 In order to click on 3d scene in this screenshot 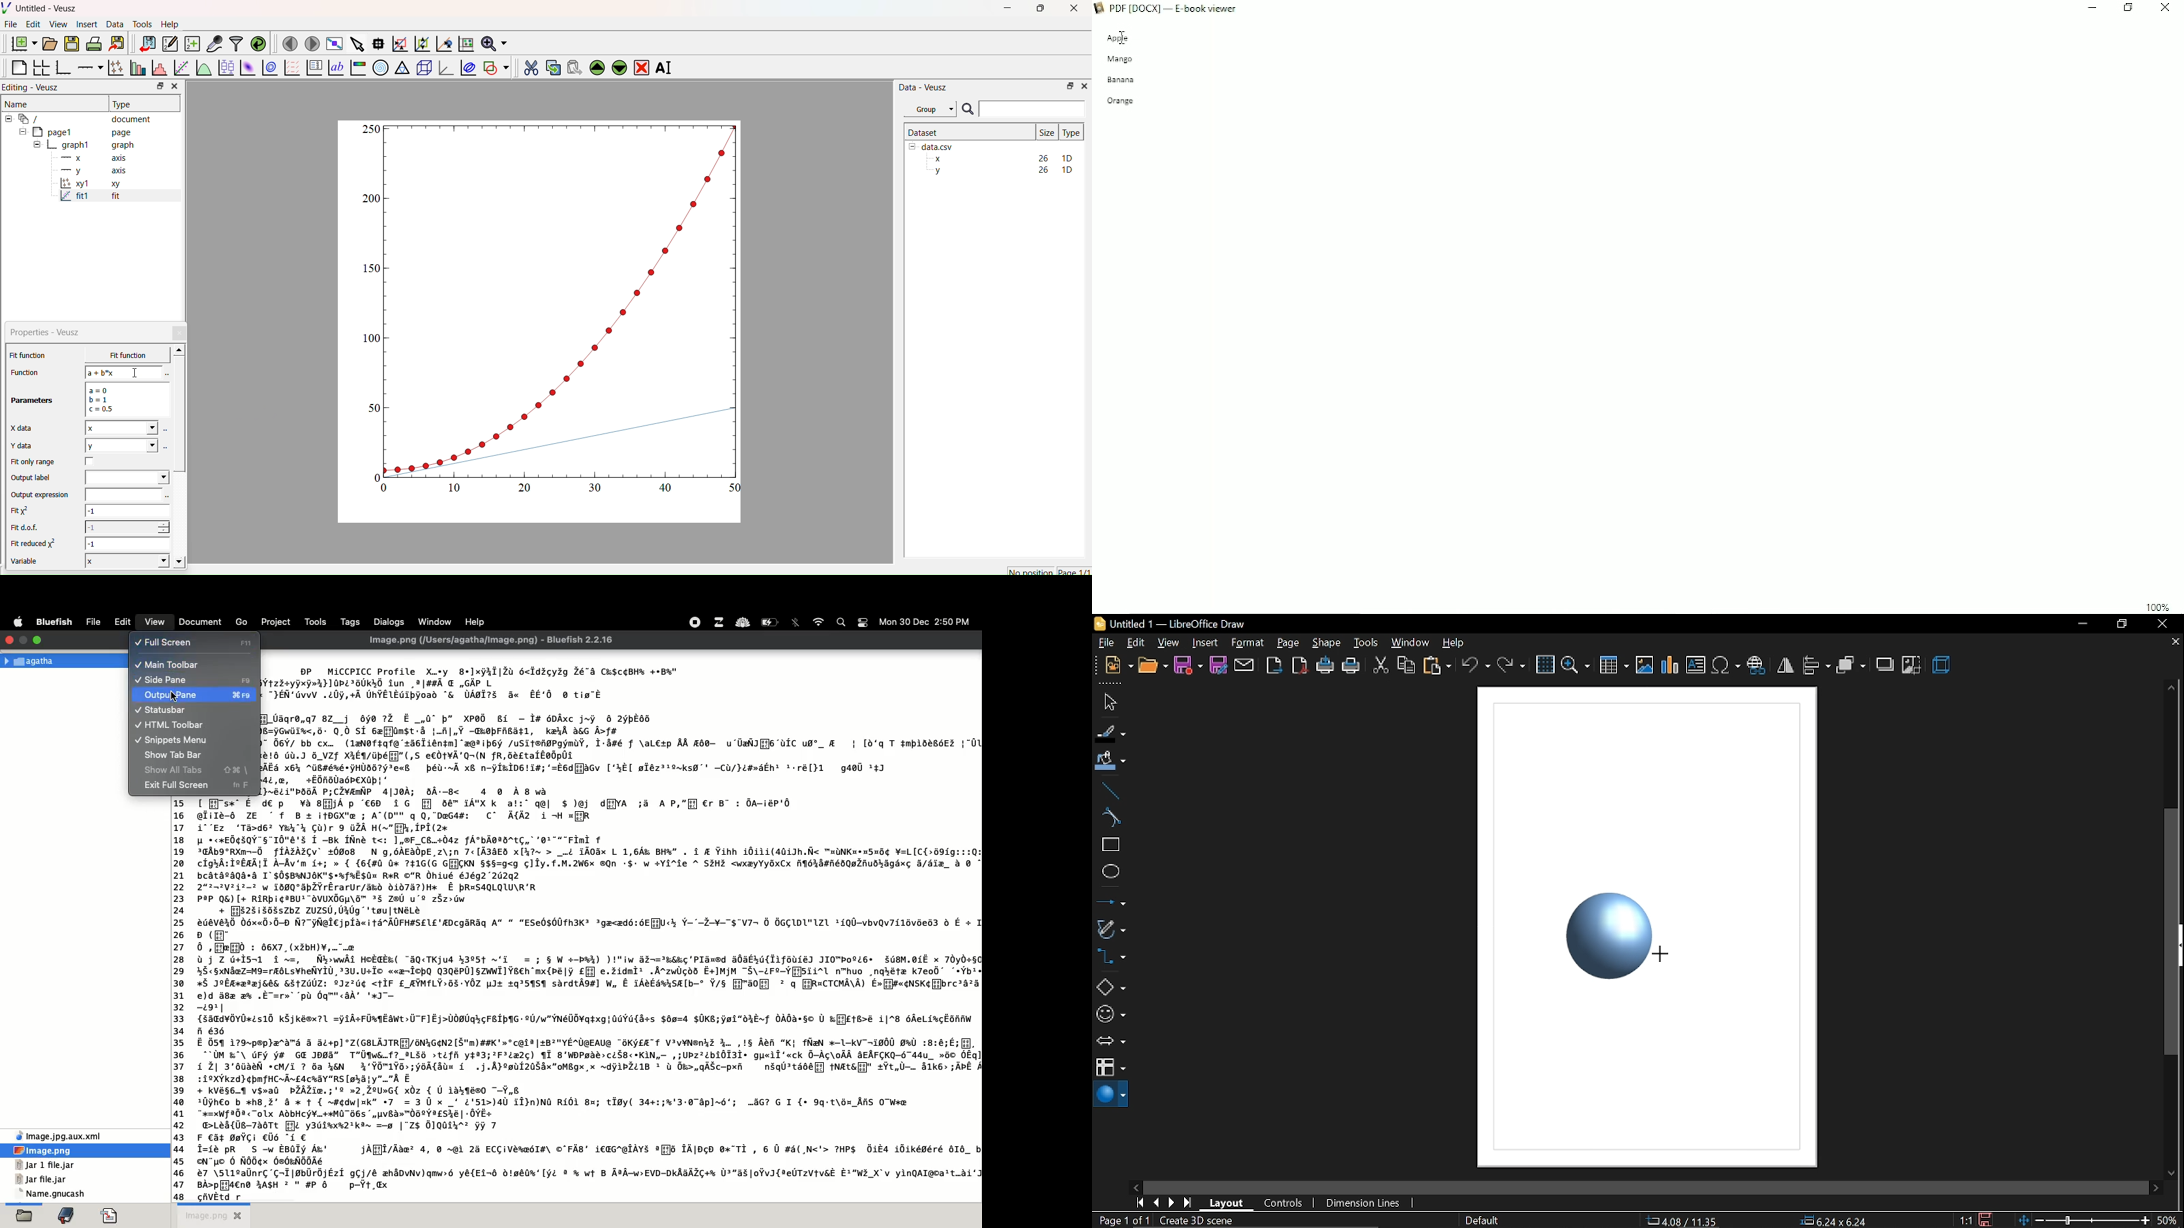, I will do `click(423, 66)`.